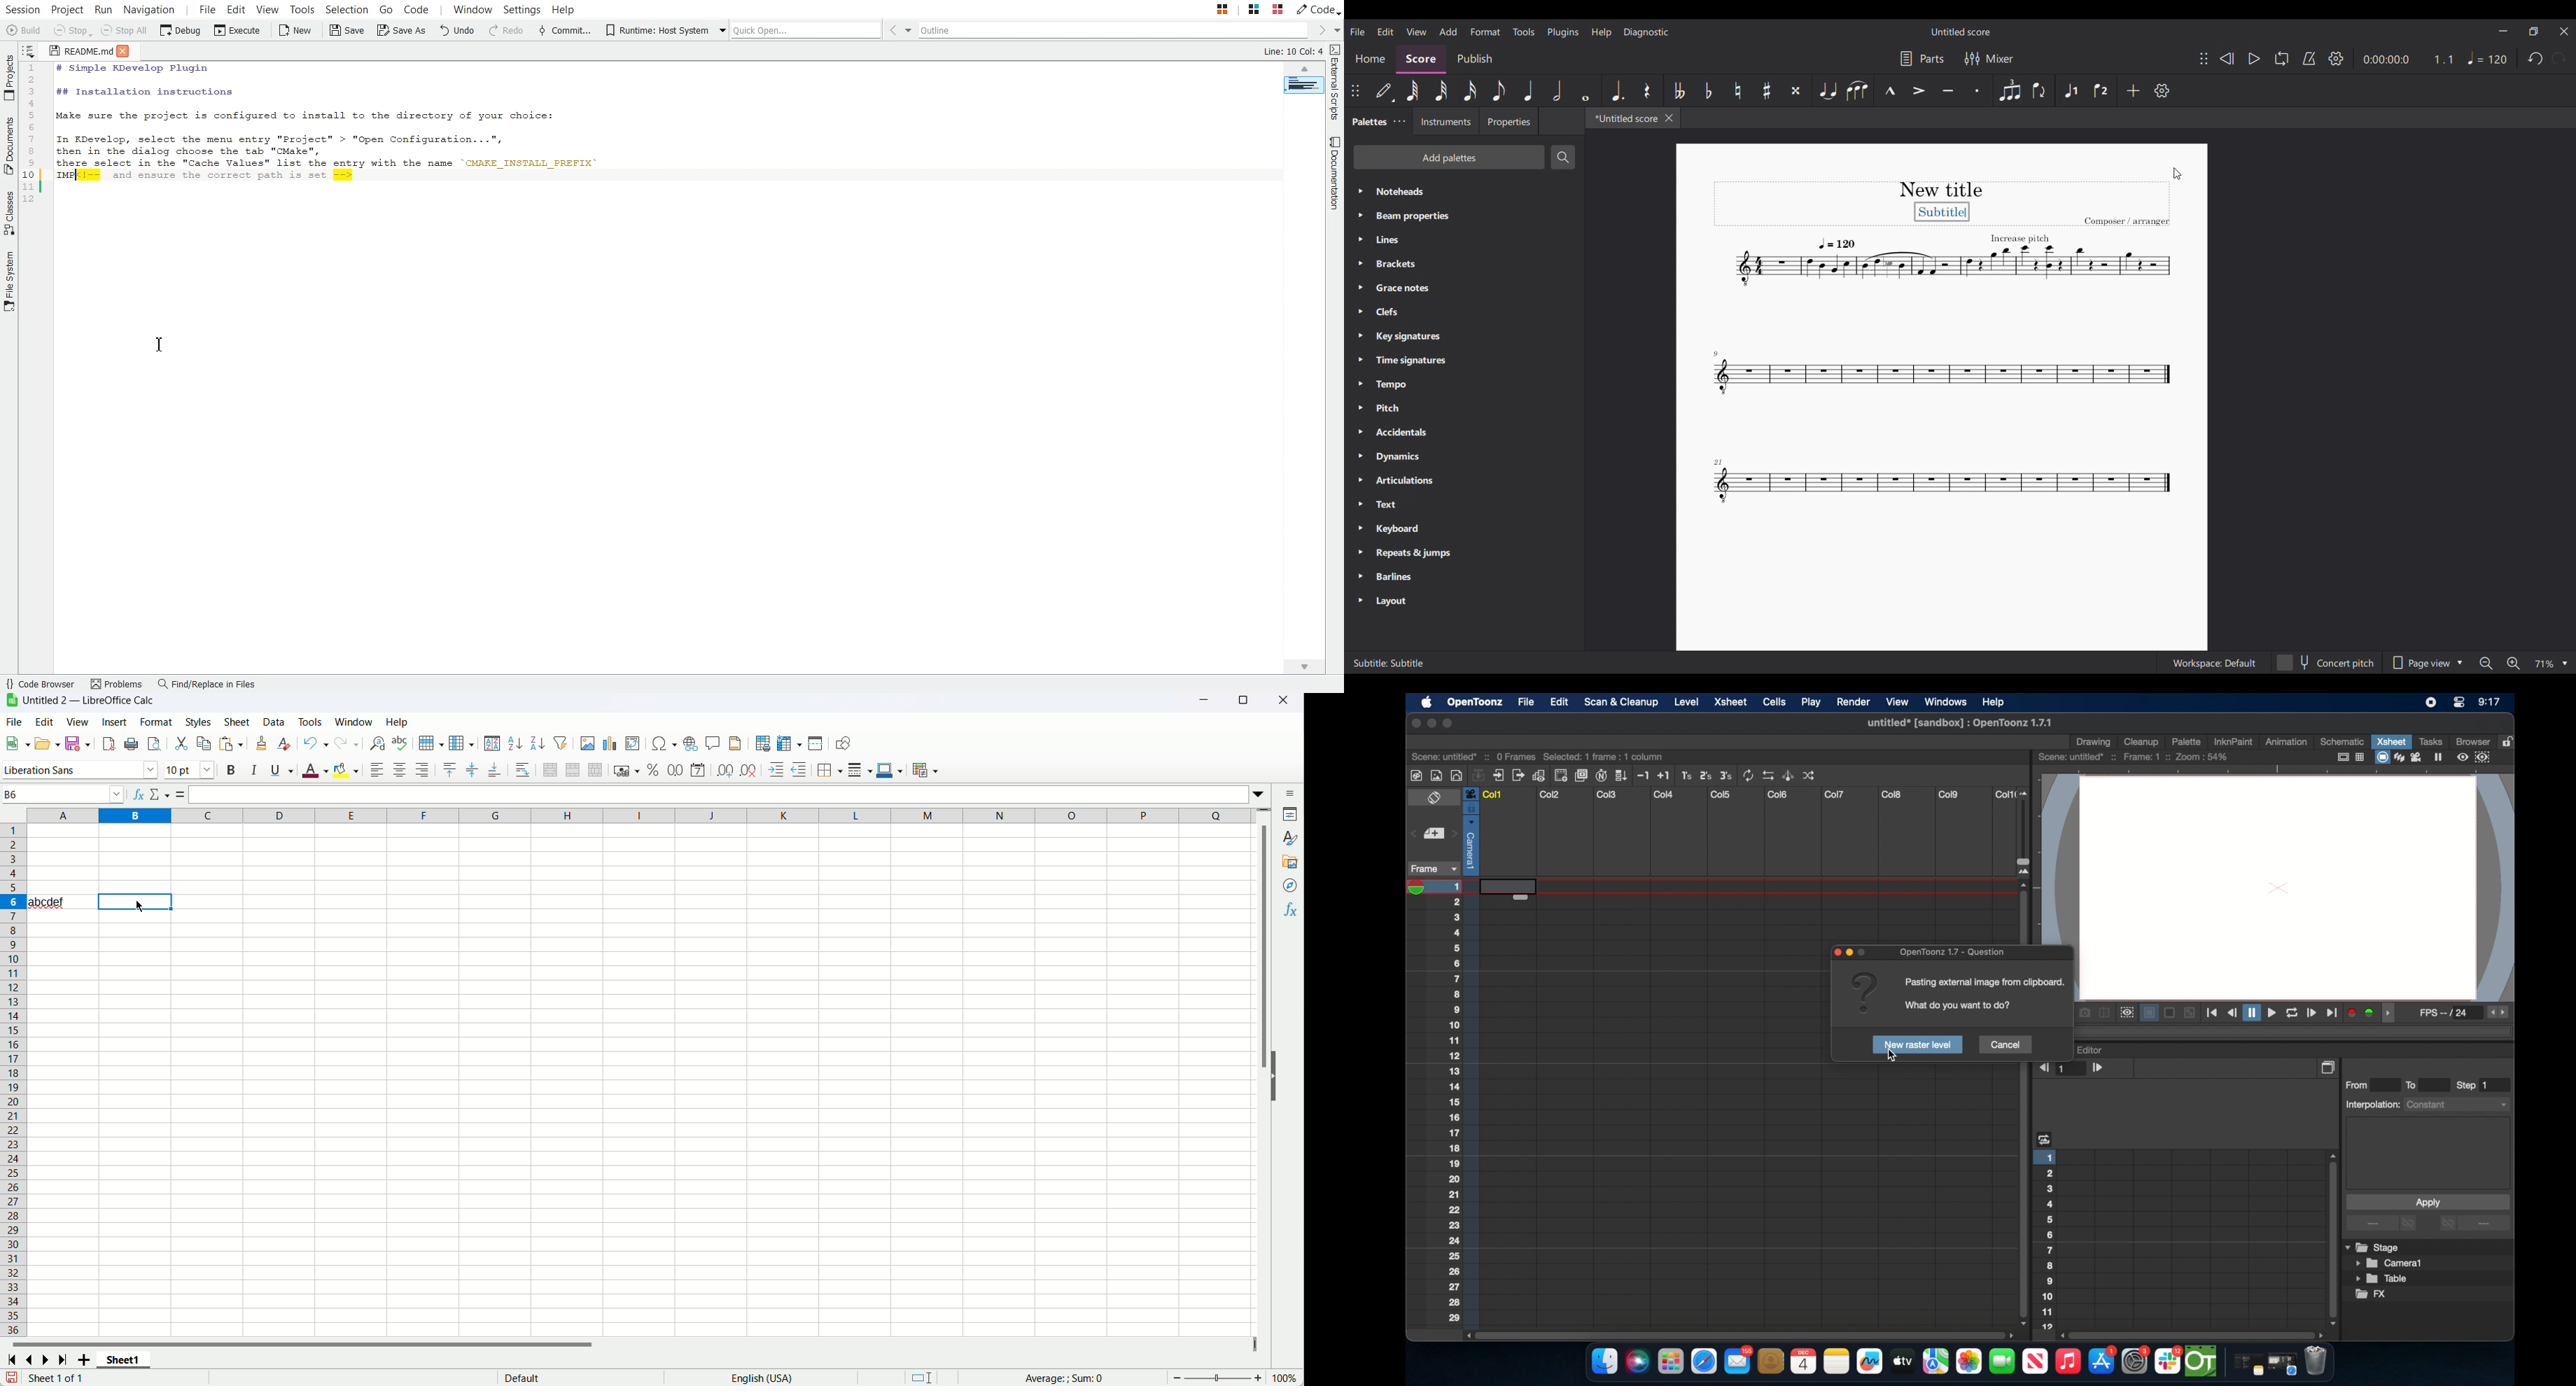 Image resolution: width=2576 pixels, height=1400 pixels. I want to click on New title, so click(1941, 190).